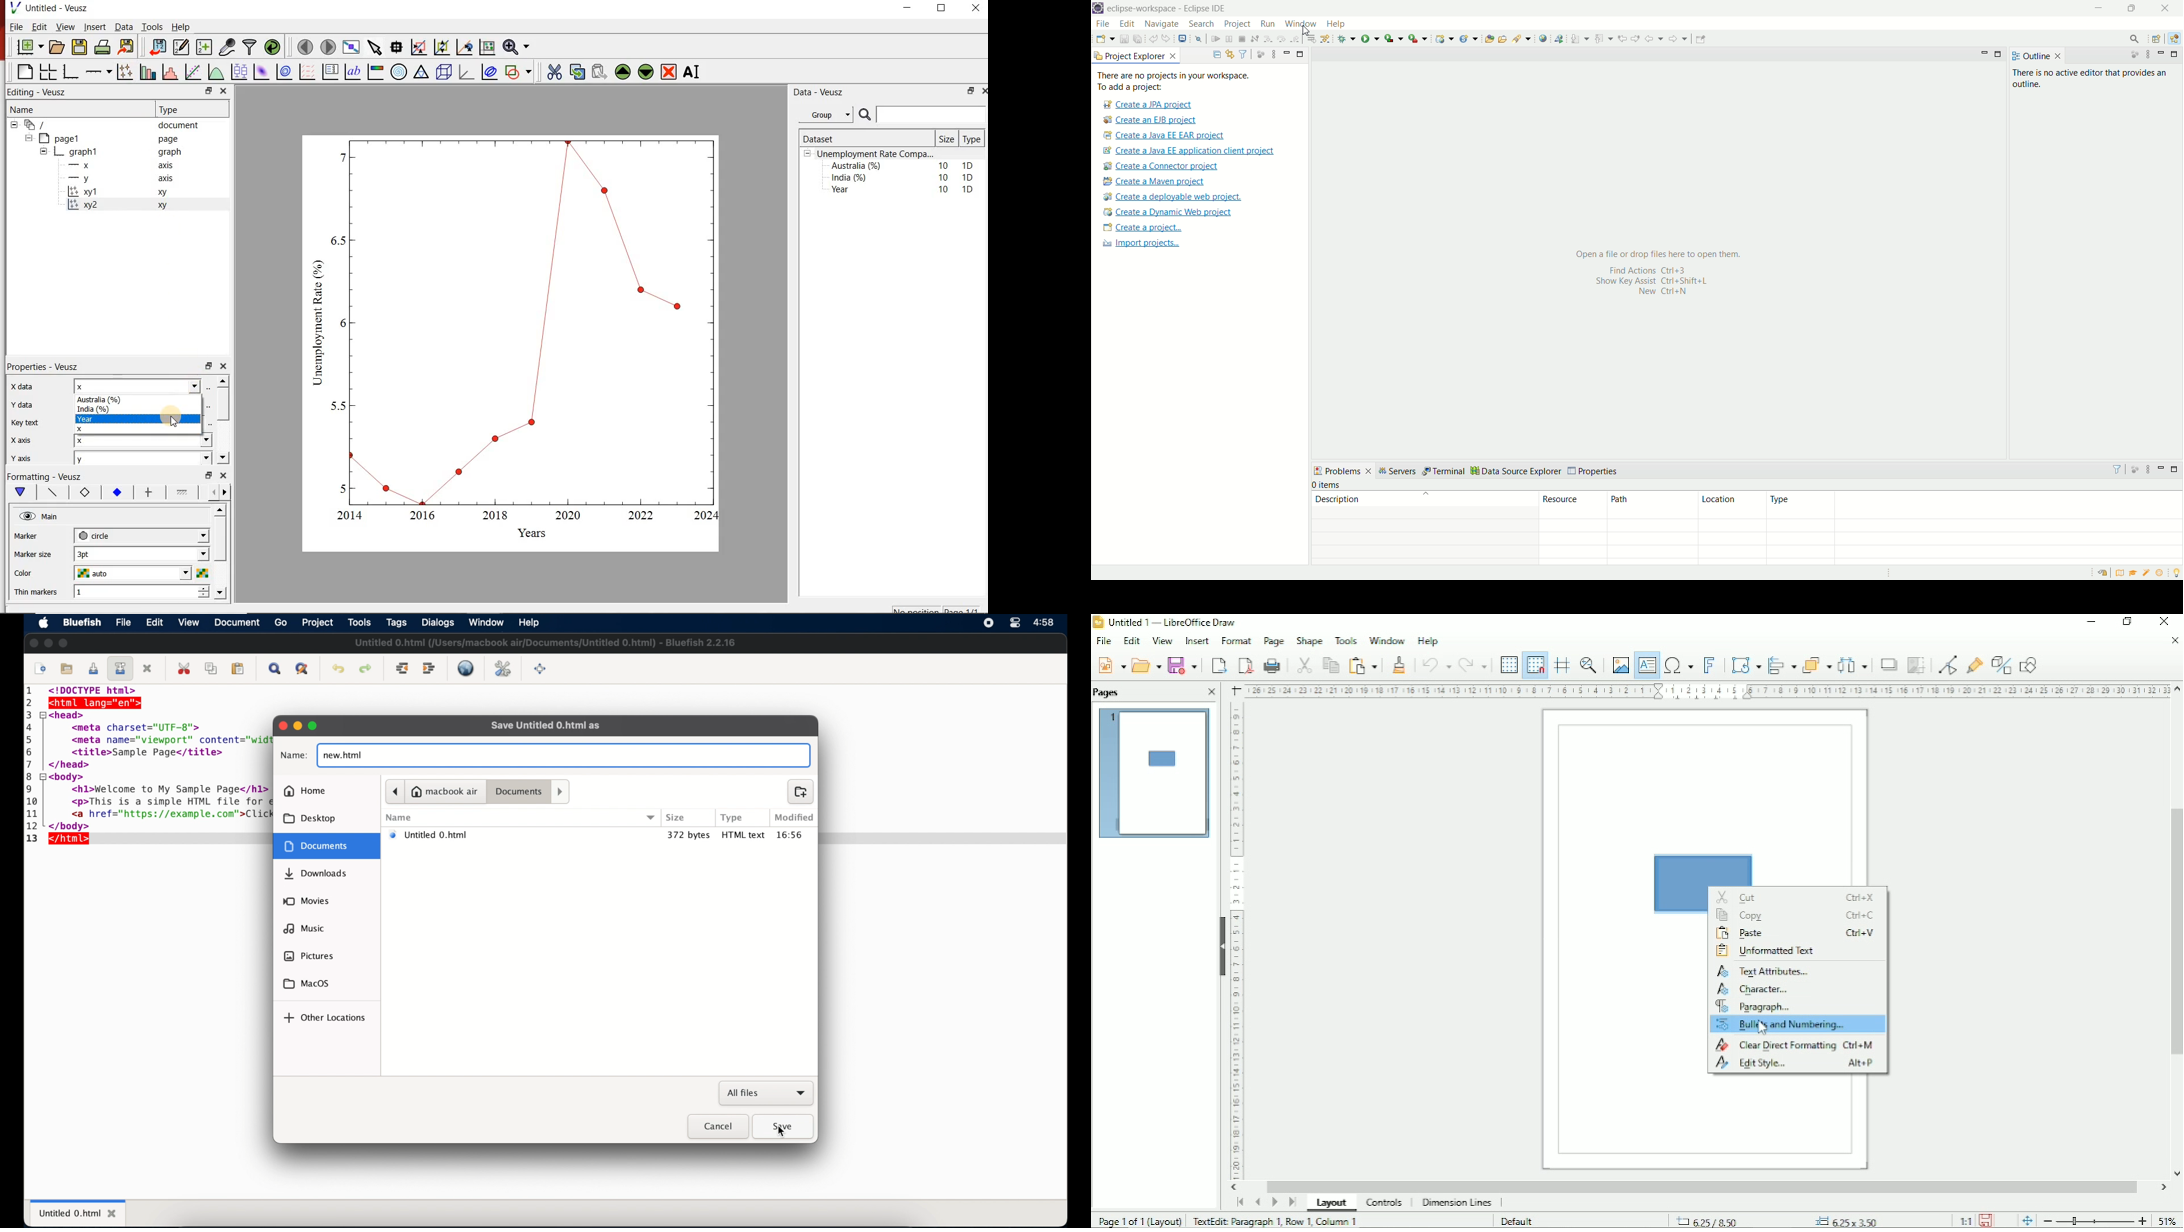  I want to click on advanced find and replace, so click(303, 669).